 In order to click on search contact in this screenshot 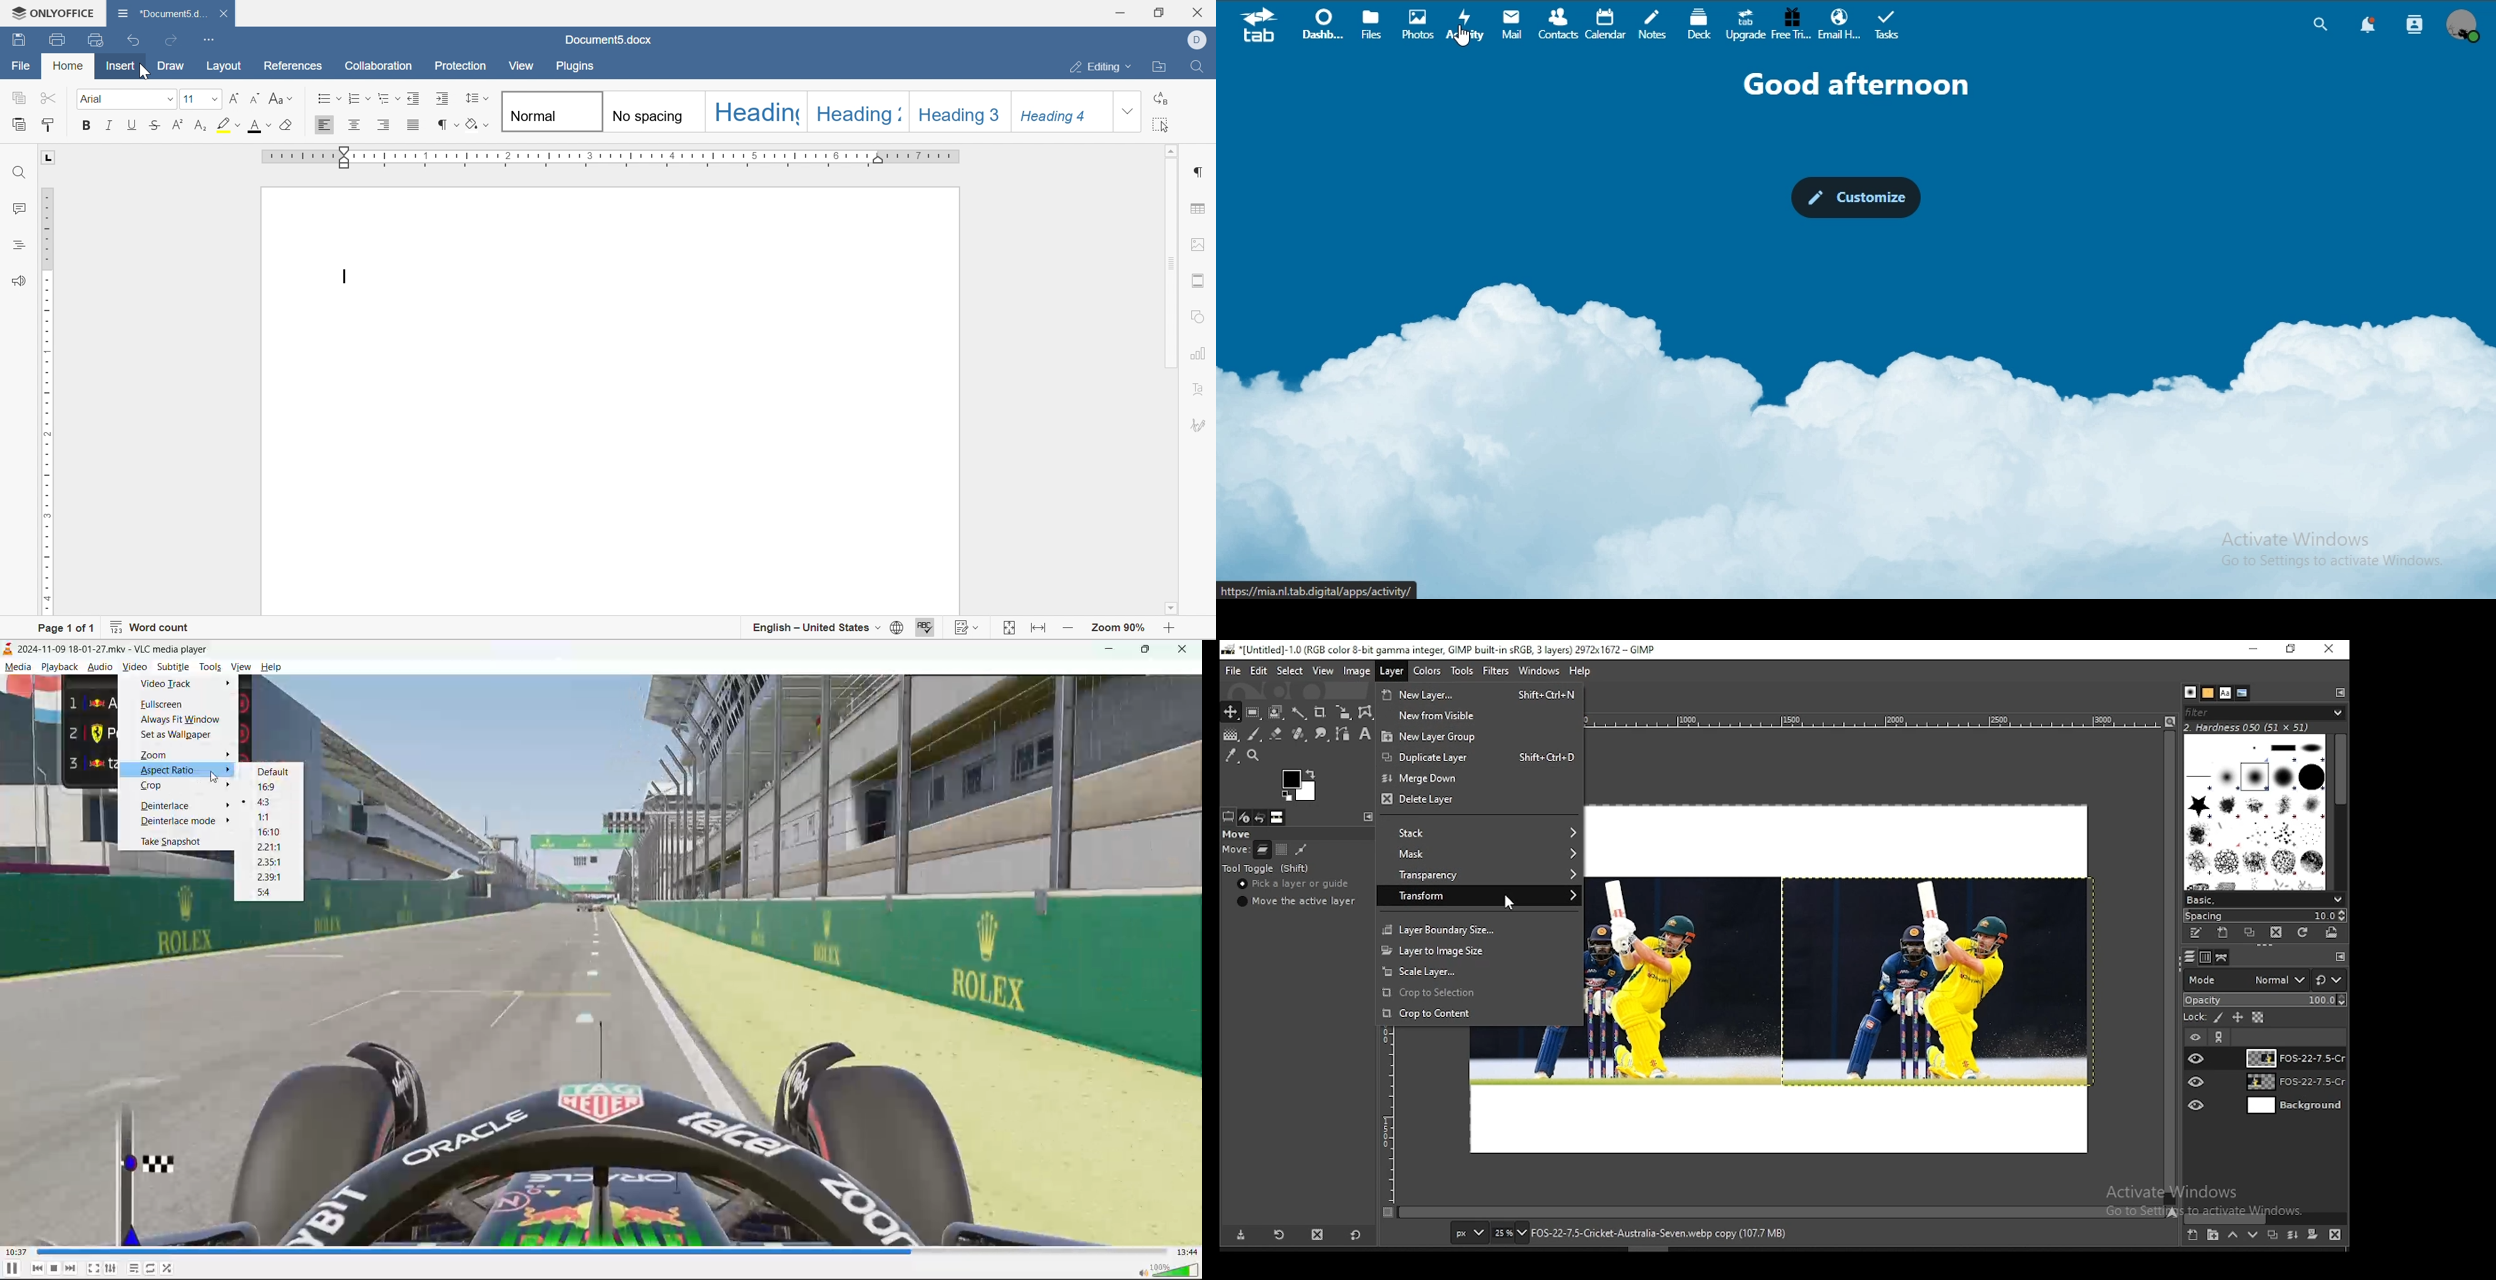, I will do `click(2411, 25)`.